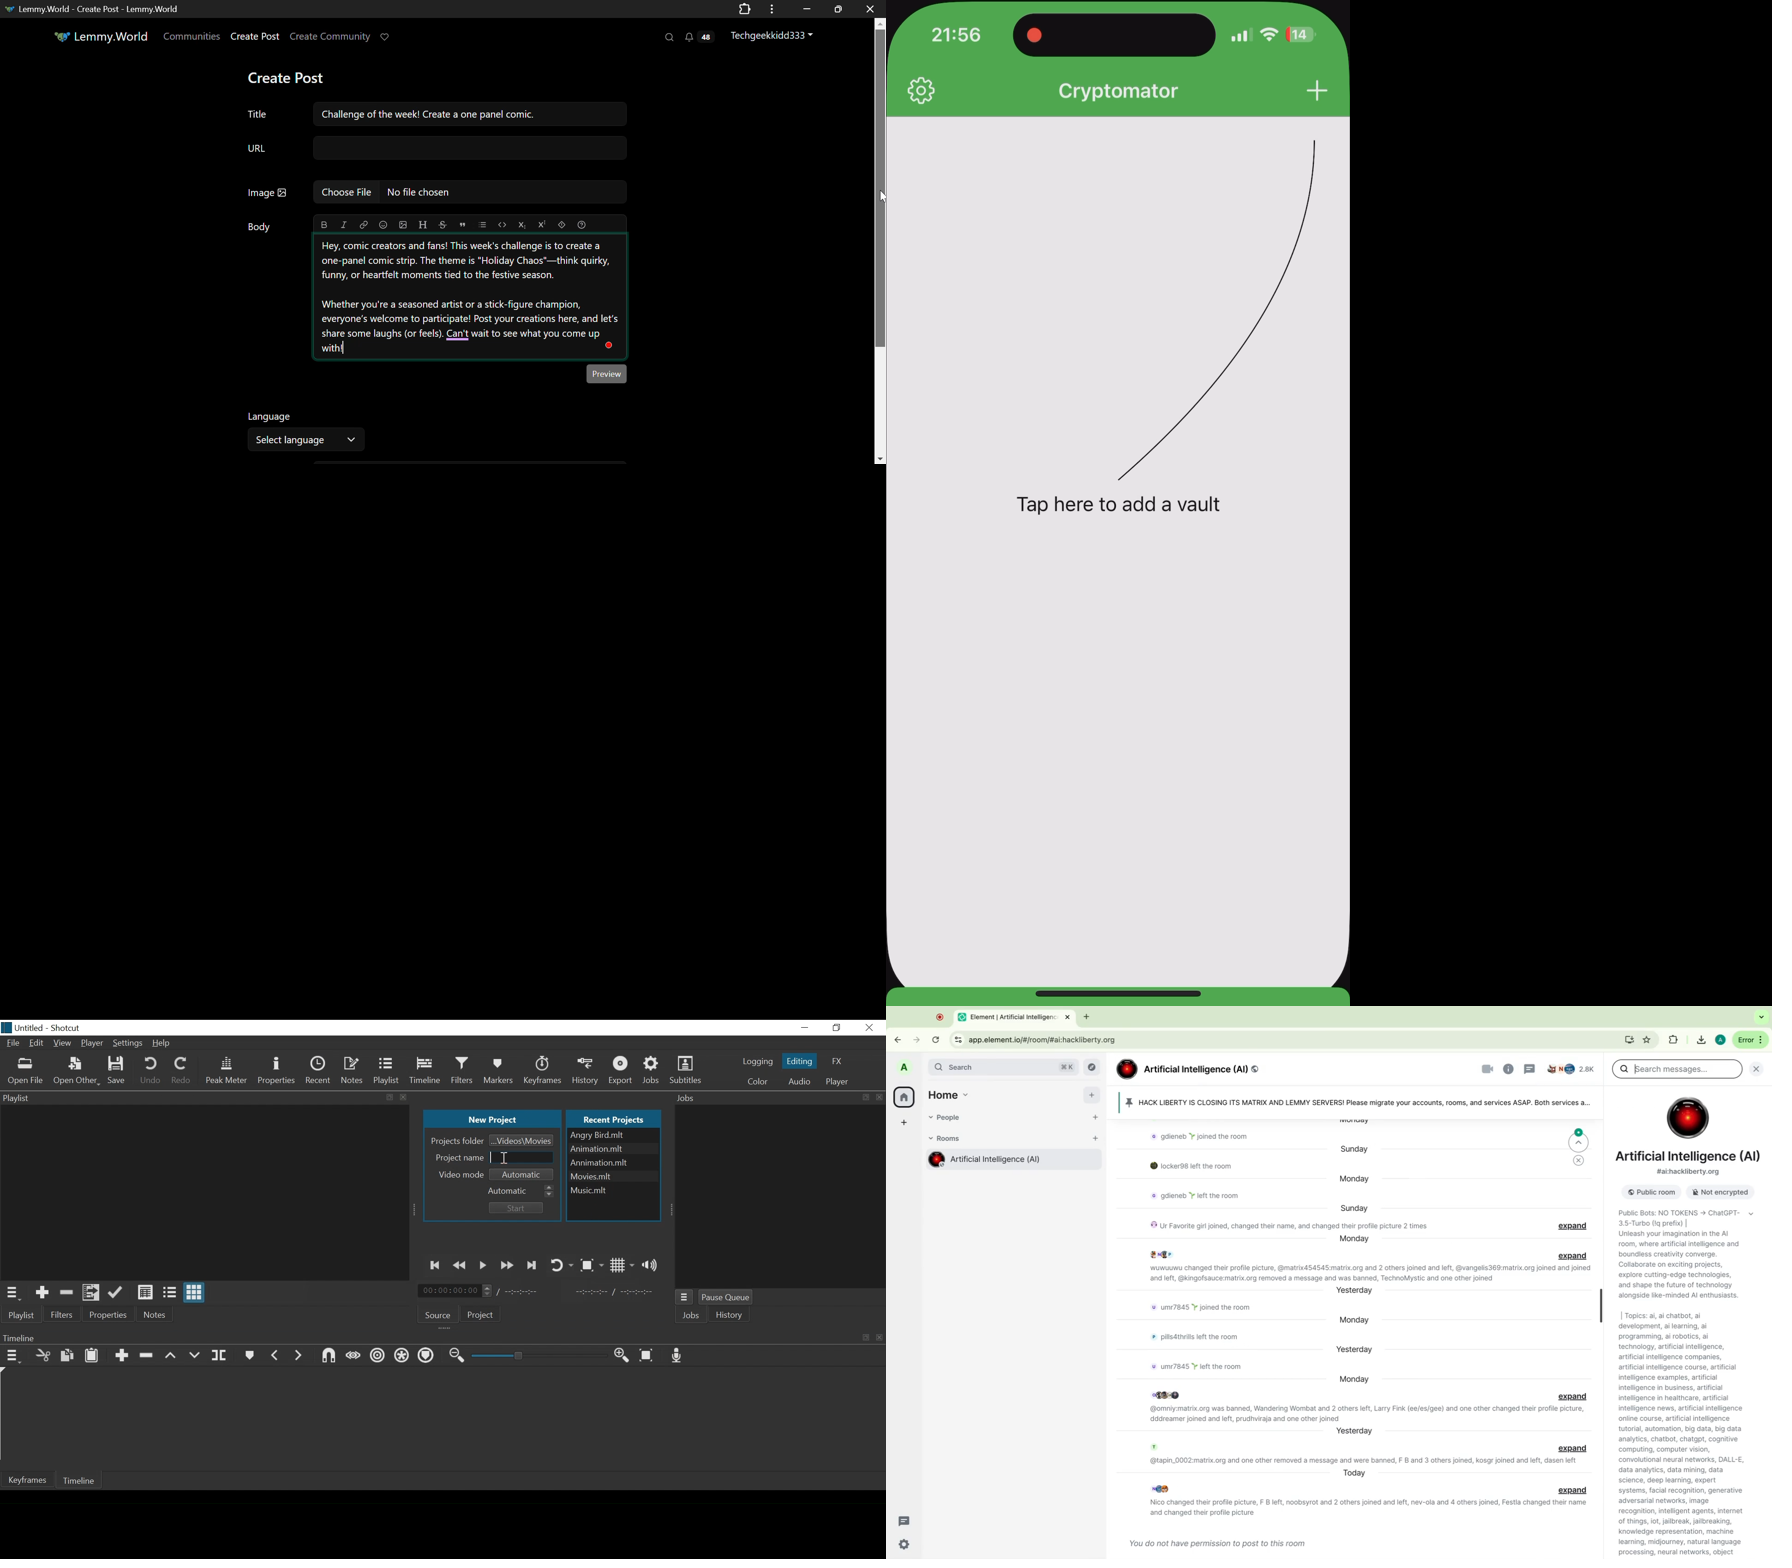  Describe the element at coordinates (492, 1120) in the screenshot. I see `New Project` at that location.